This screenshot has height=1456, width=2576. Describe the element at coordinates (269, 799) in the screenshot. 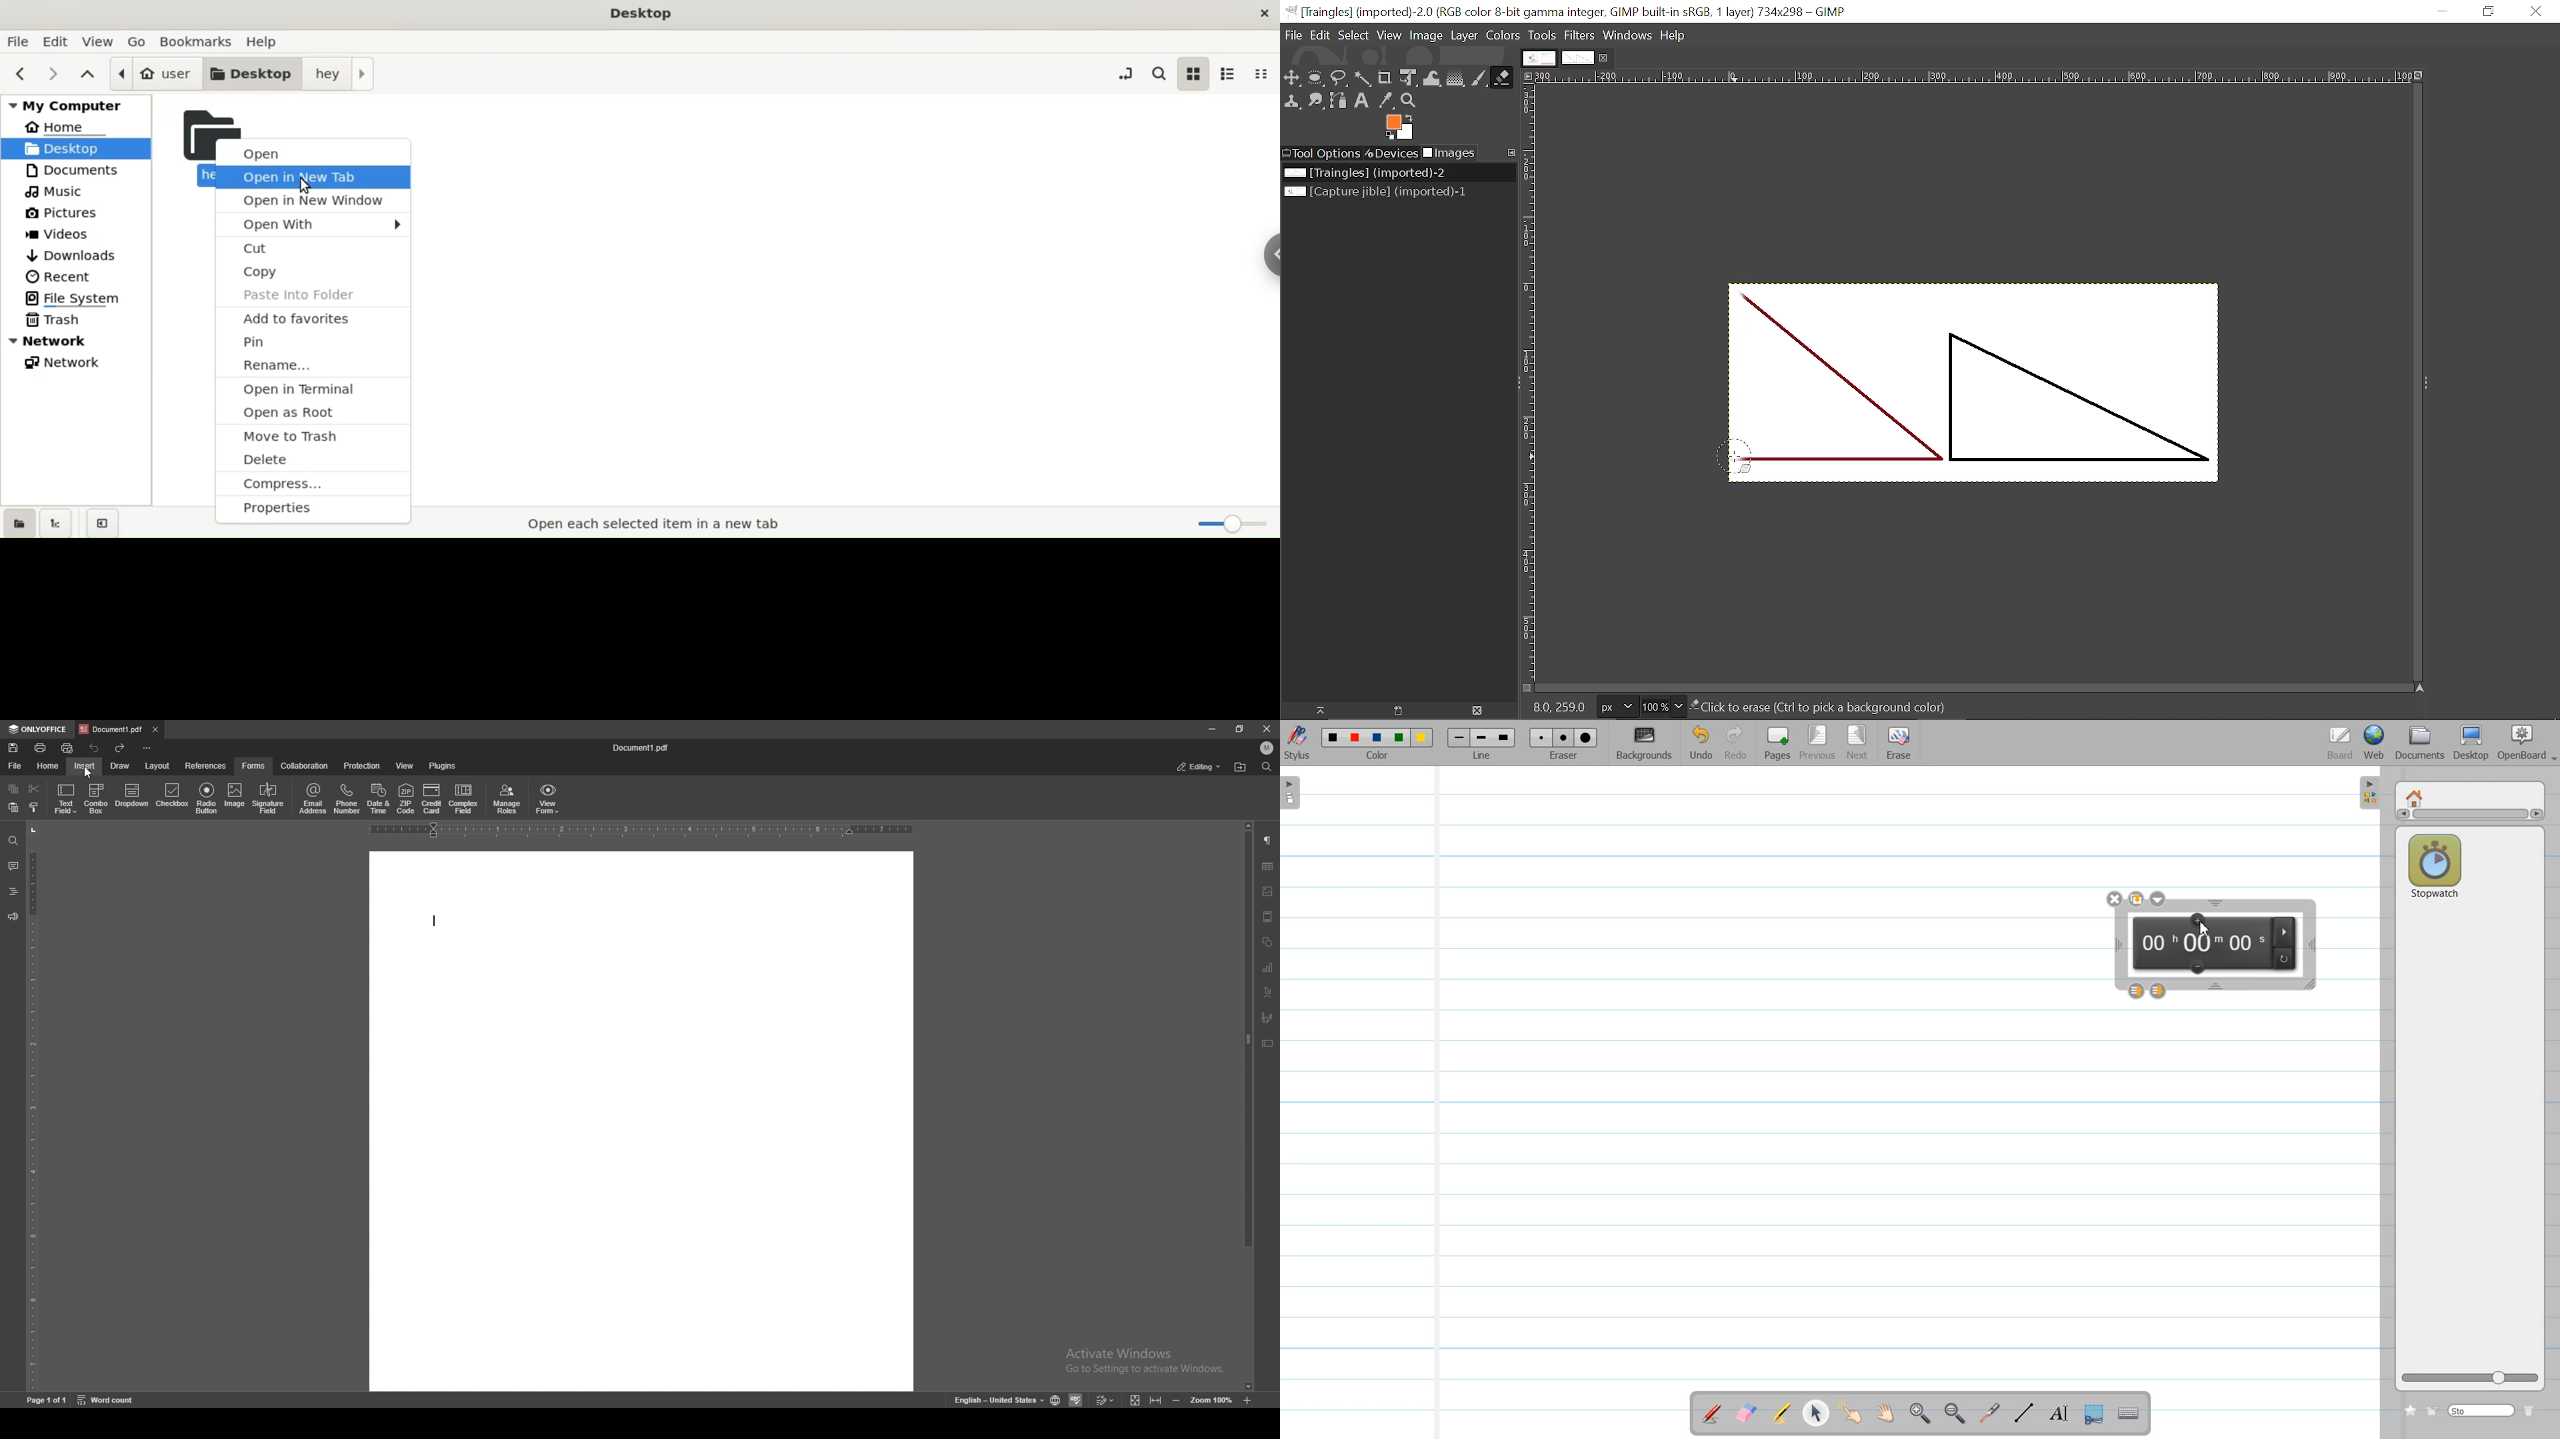

I see `signature field` at that location.